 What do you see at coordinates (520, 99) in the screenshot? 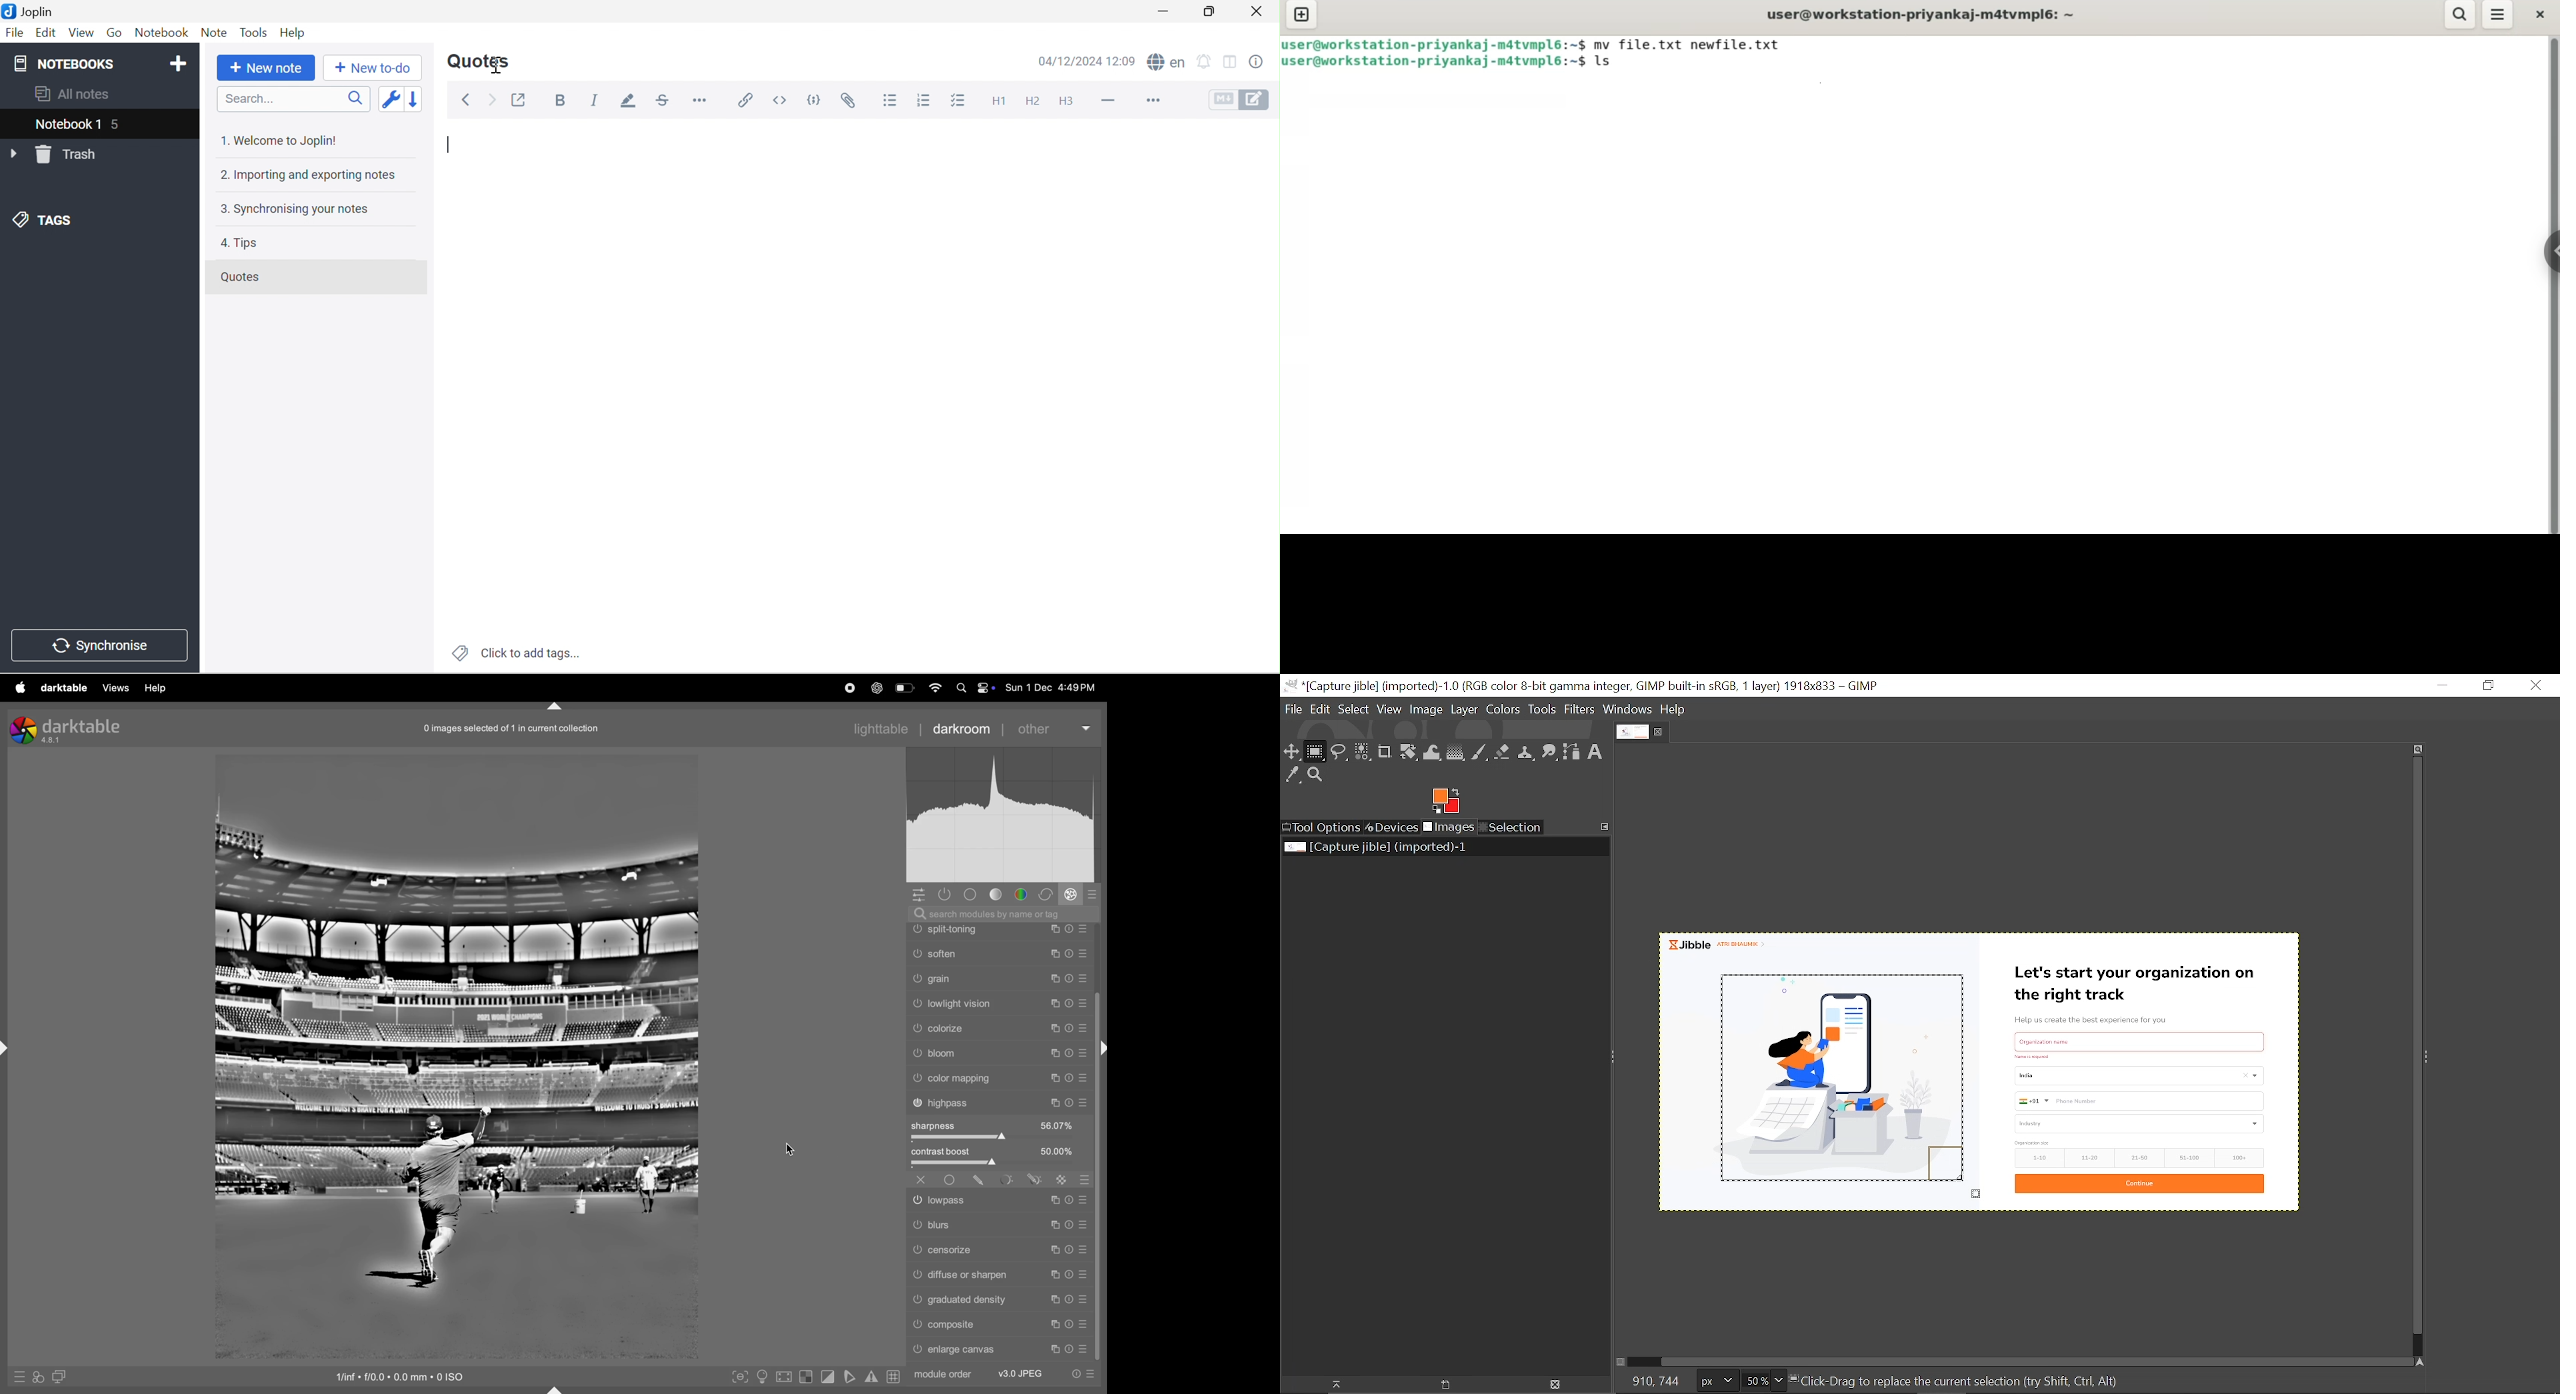
I see `Toggle external editing` at bounding box center [520, 99].